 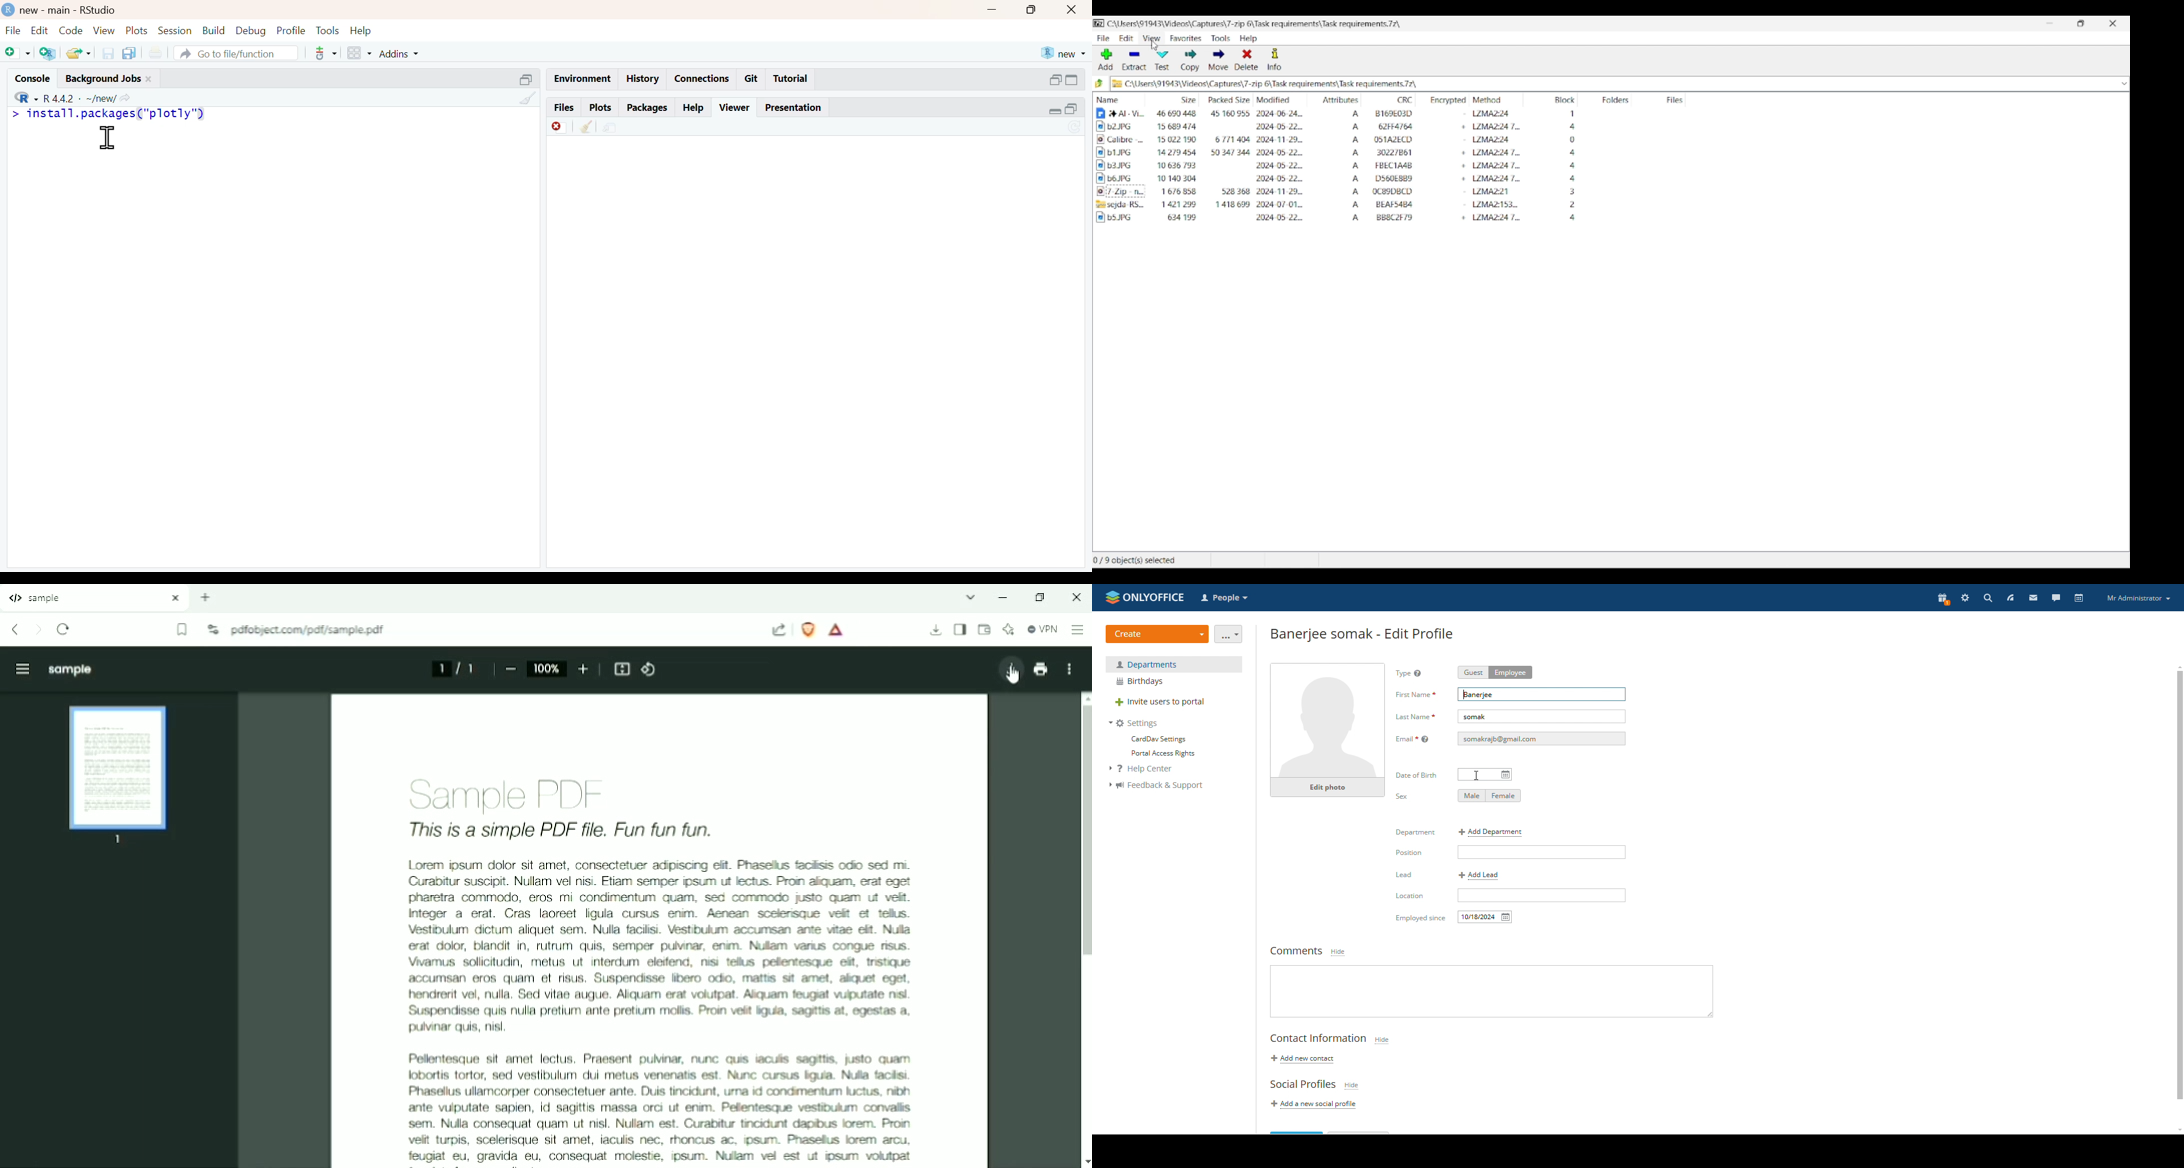 What do you see at coordinates (1063, 53) in the screenshot?
I see `new` at bounding box center [1063, 53].